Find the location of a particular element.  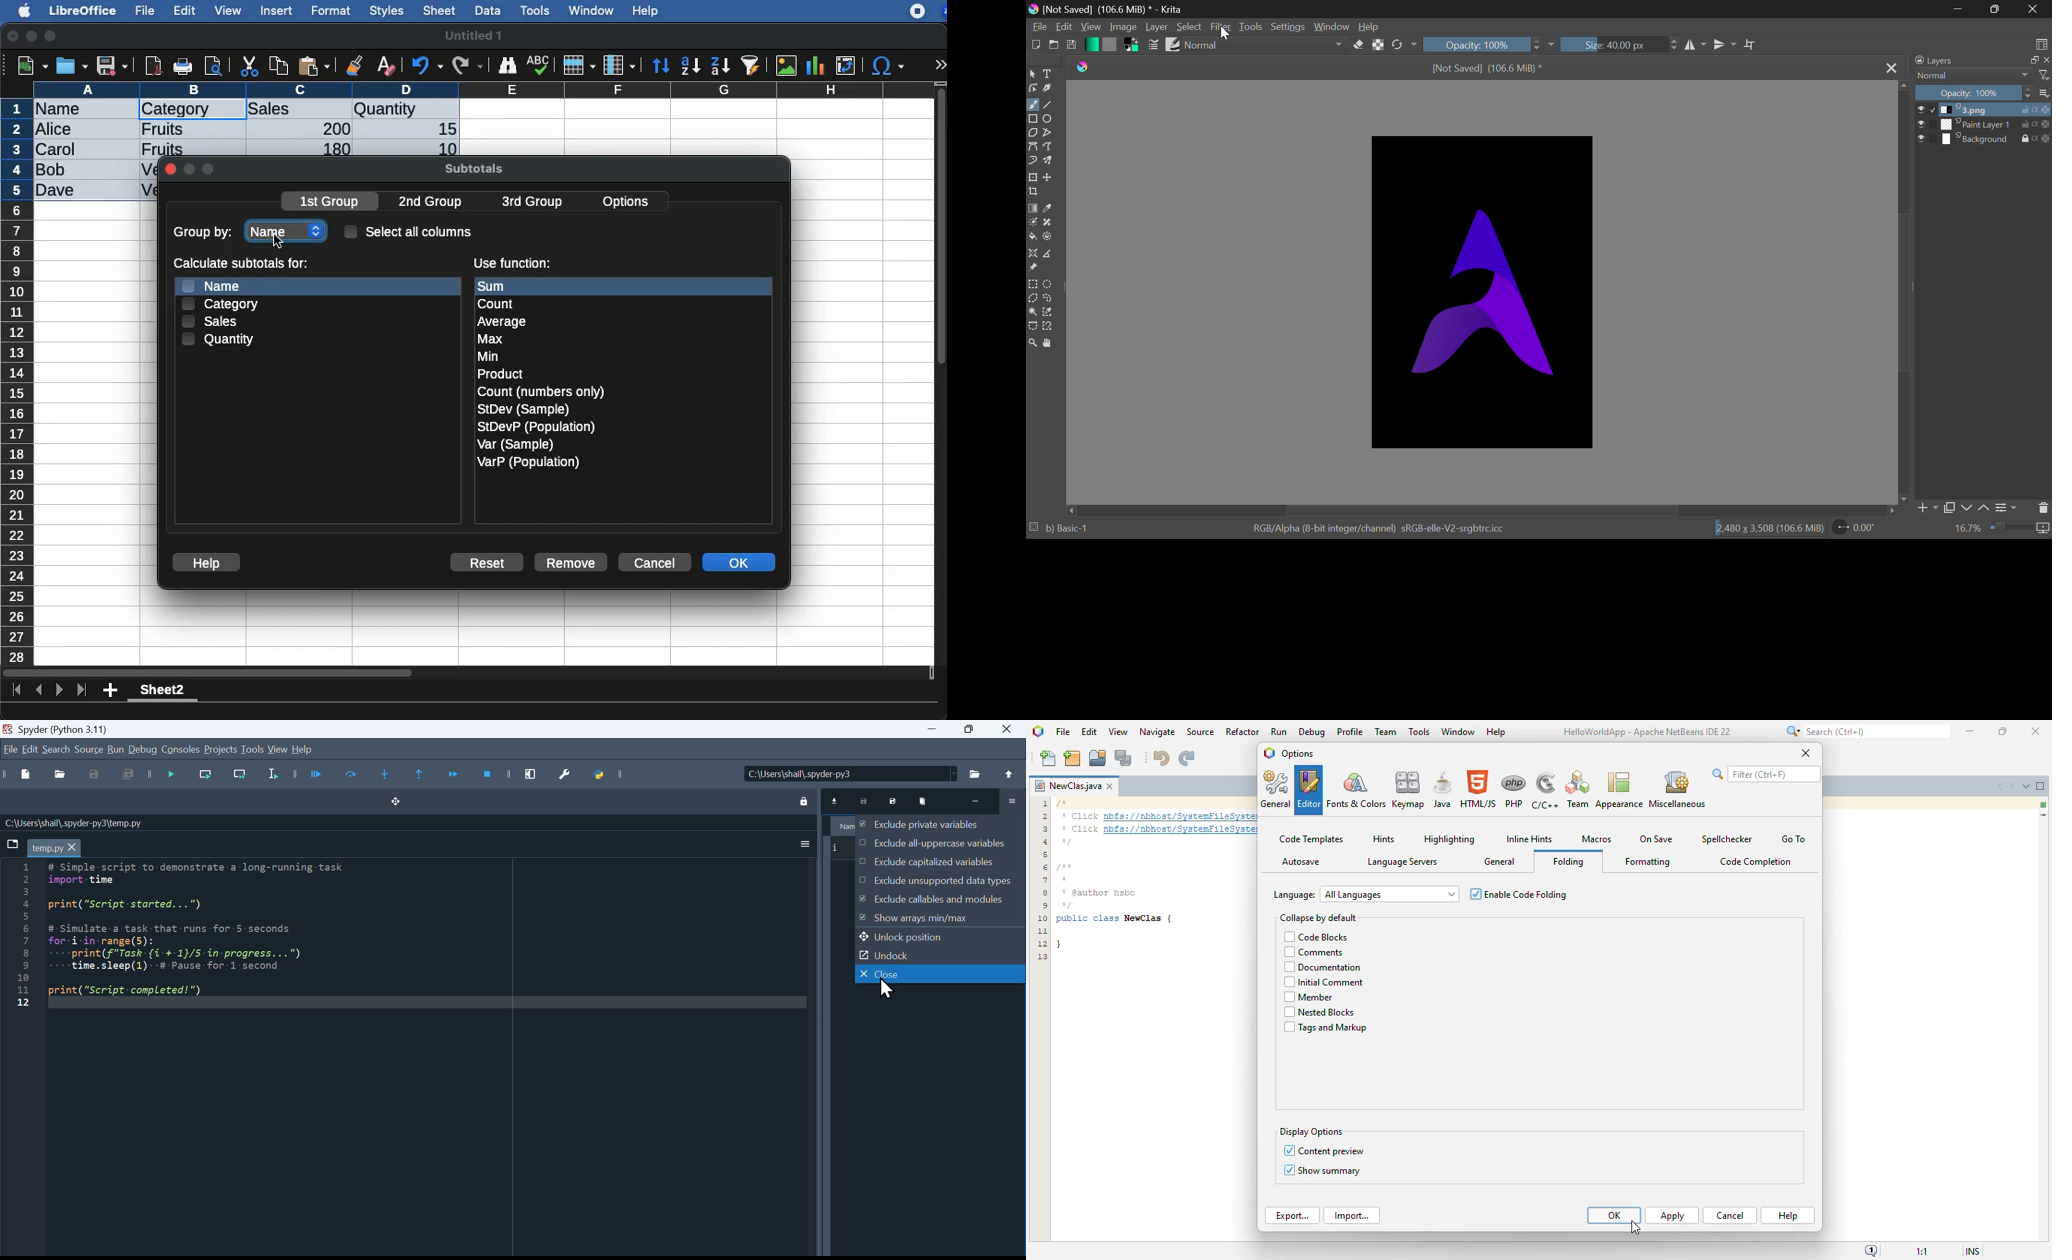

15 is located at coordinates (442, 129).